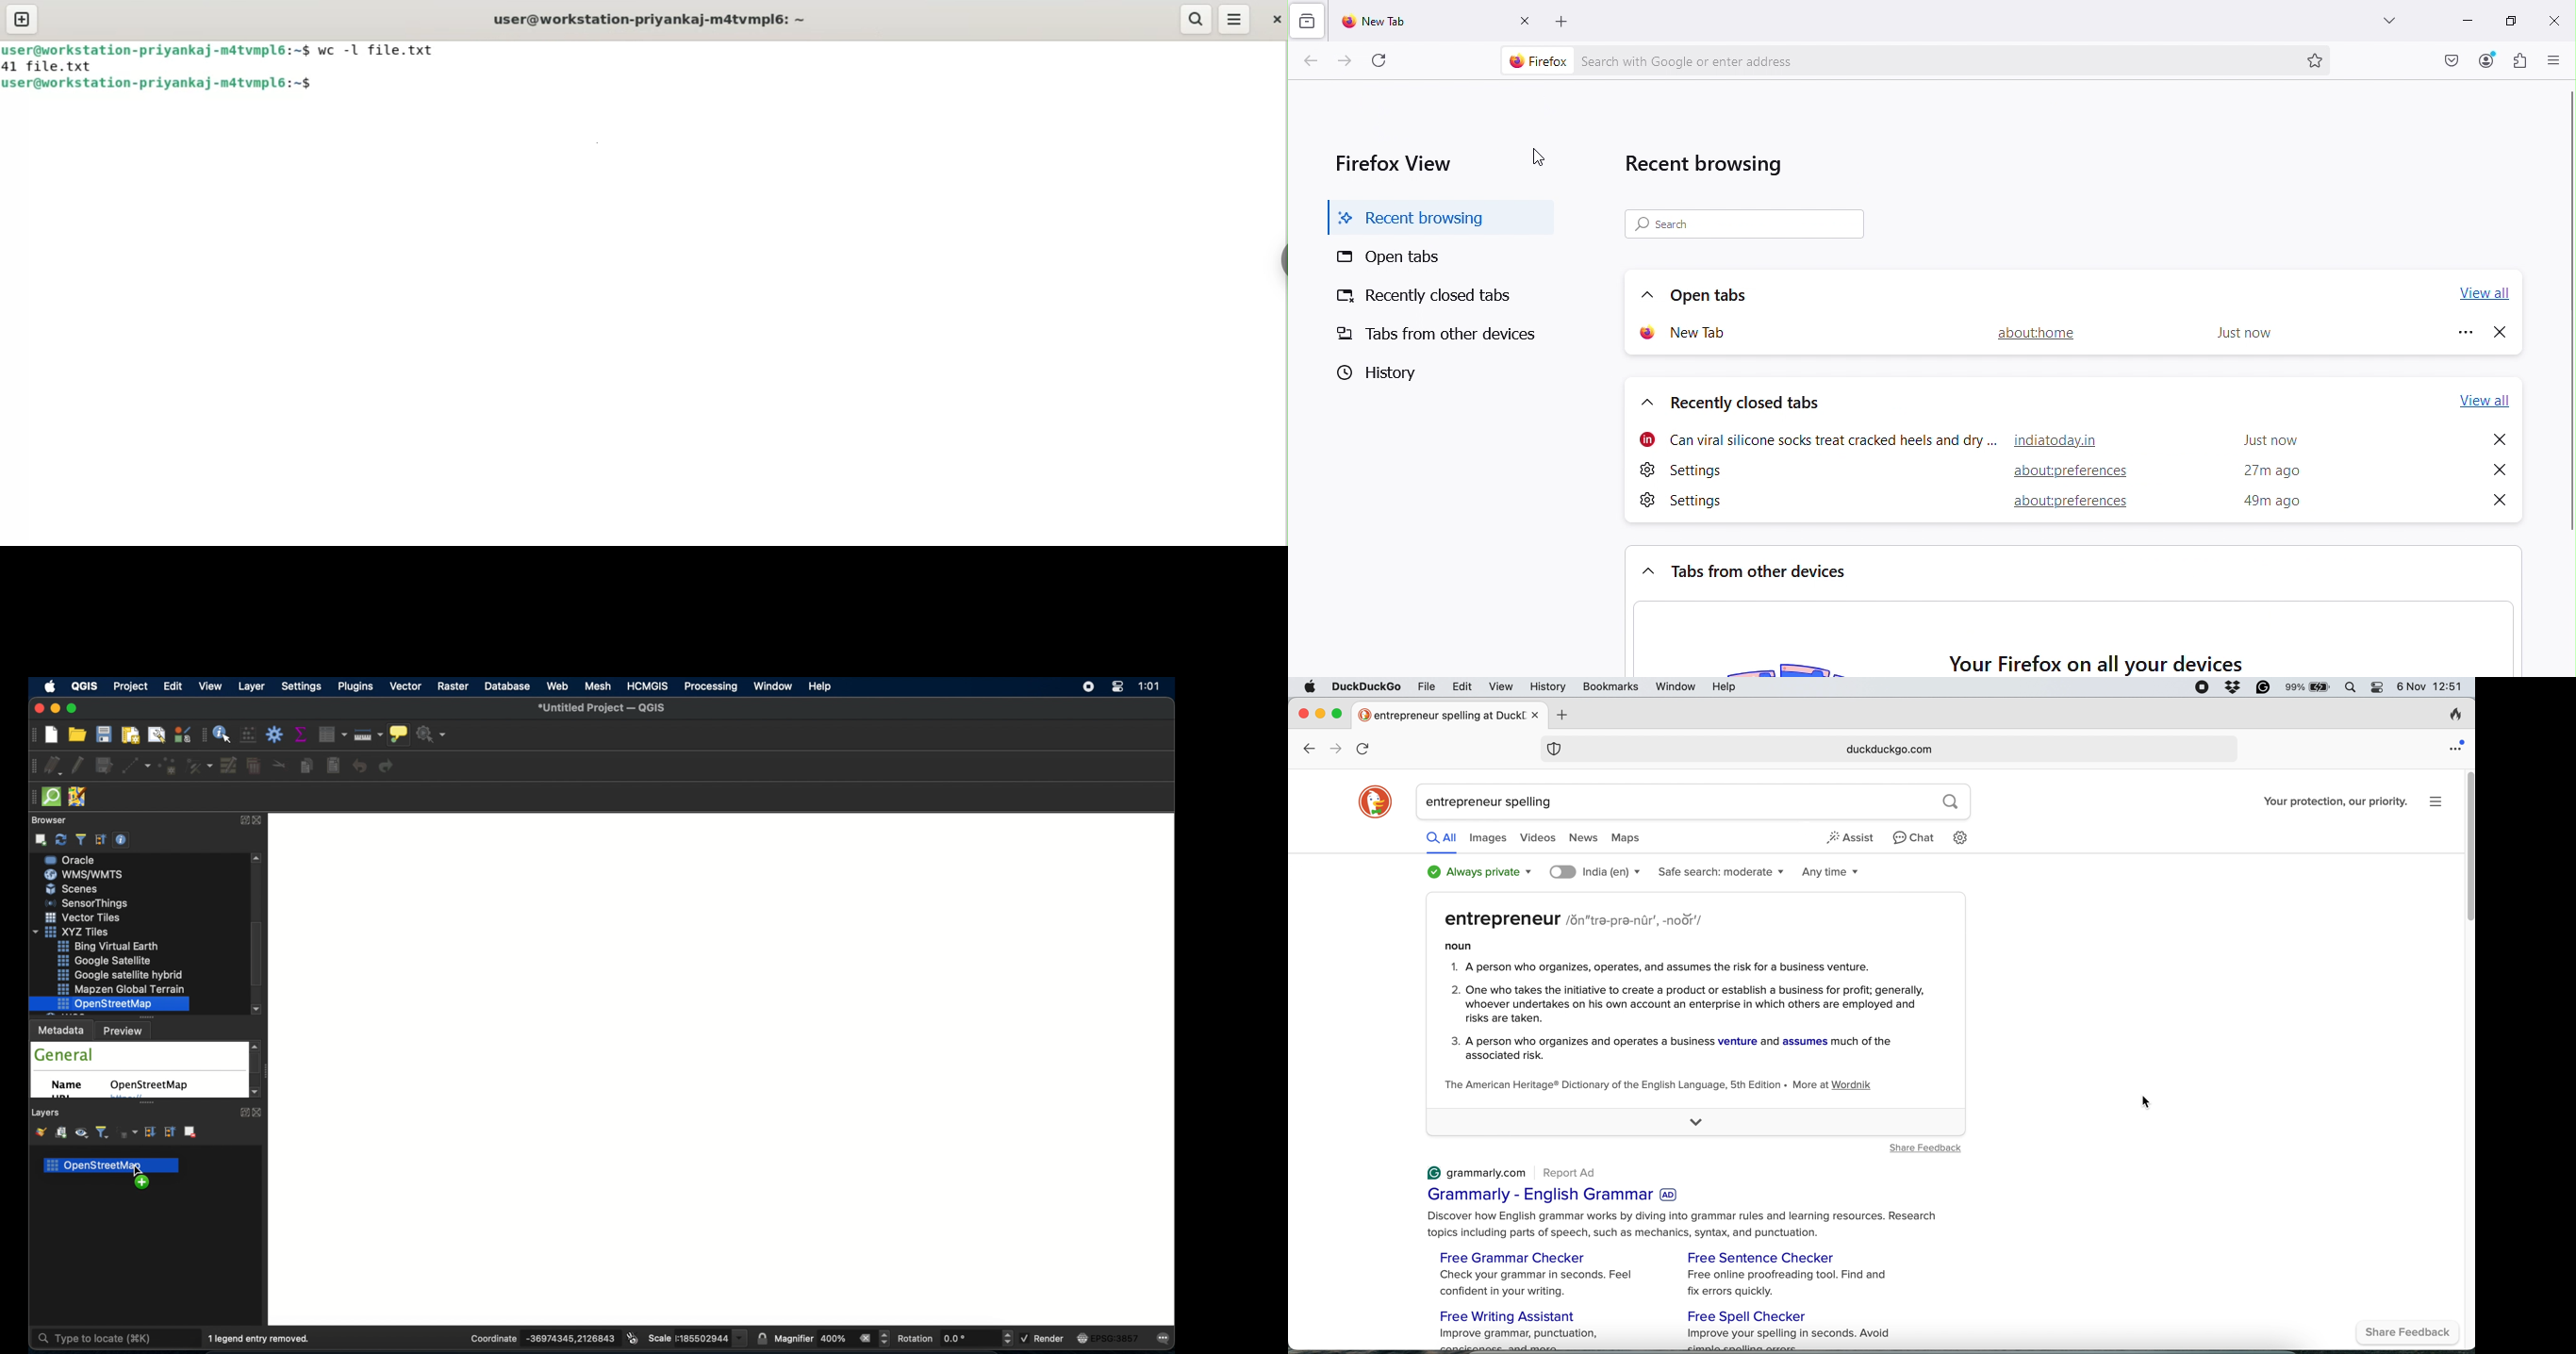 Image resolution: width=2576 pixels, height=1372 pixels. What do you see at coordinates (1534, 61) in the screenshot?
I see `firefox logo` at bounding box center [1534, 61].